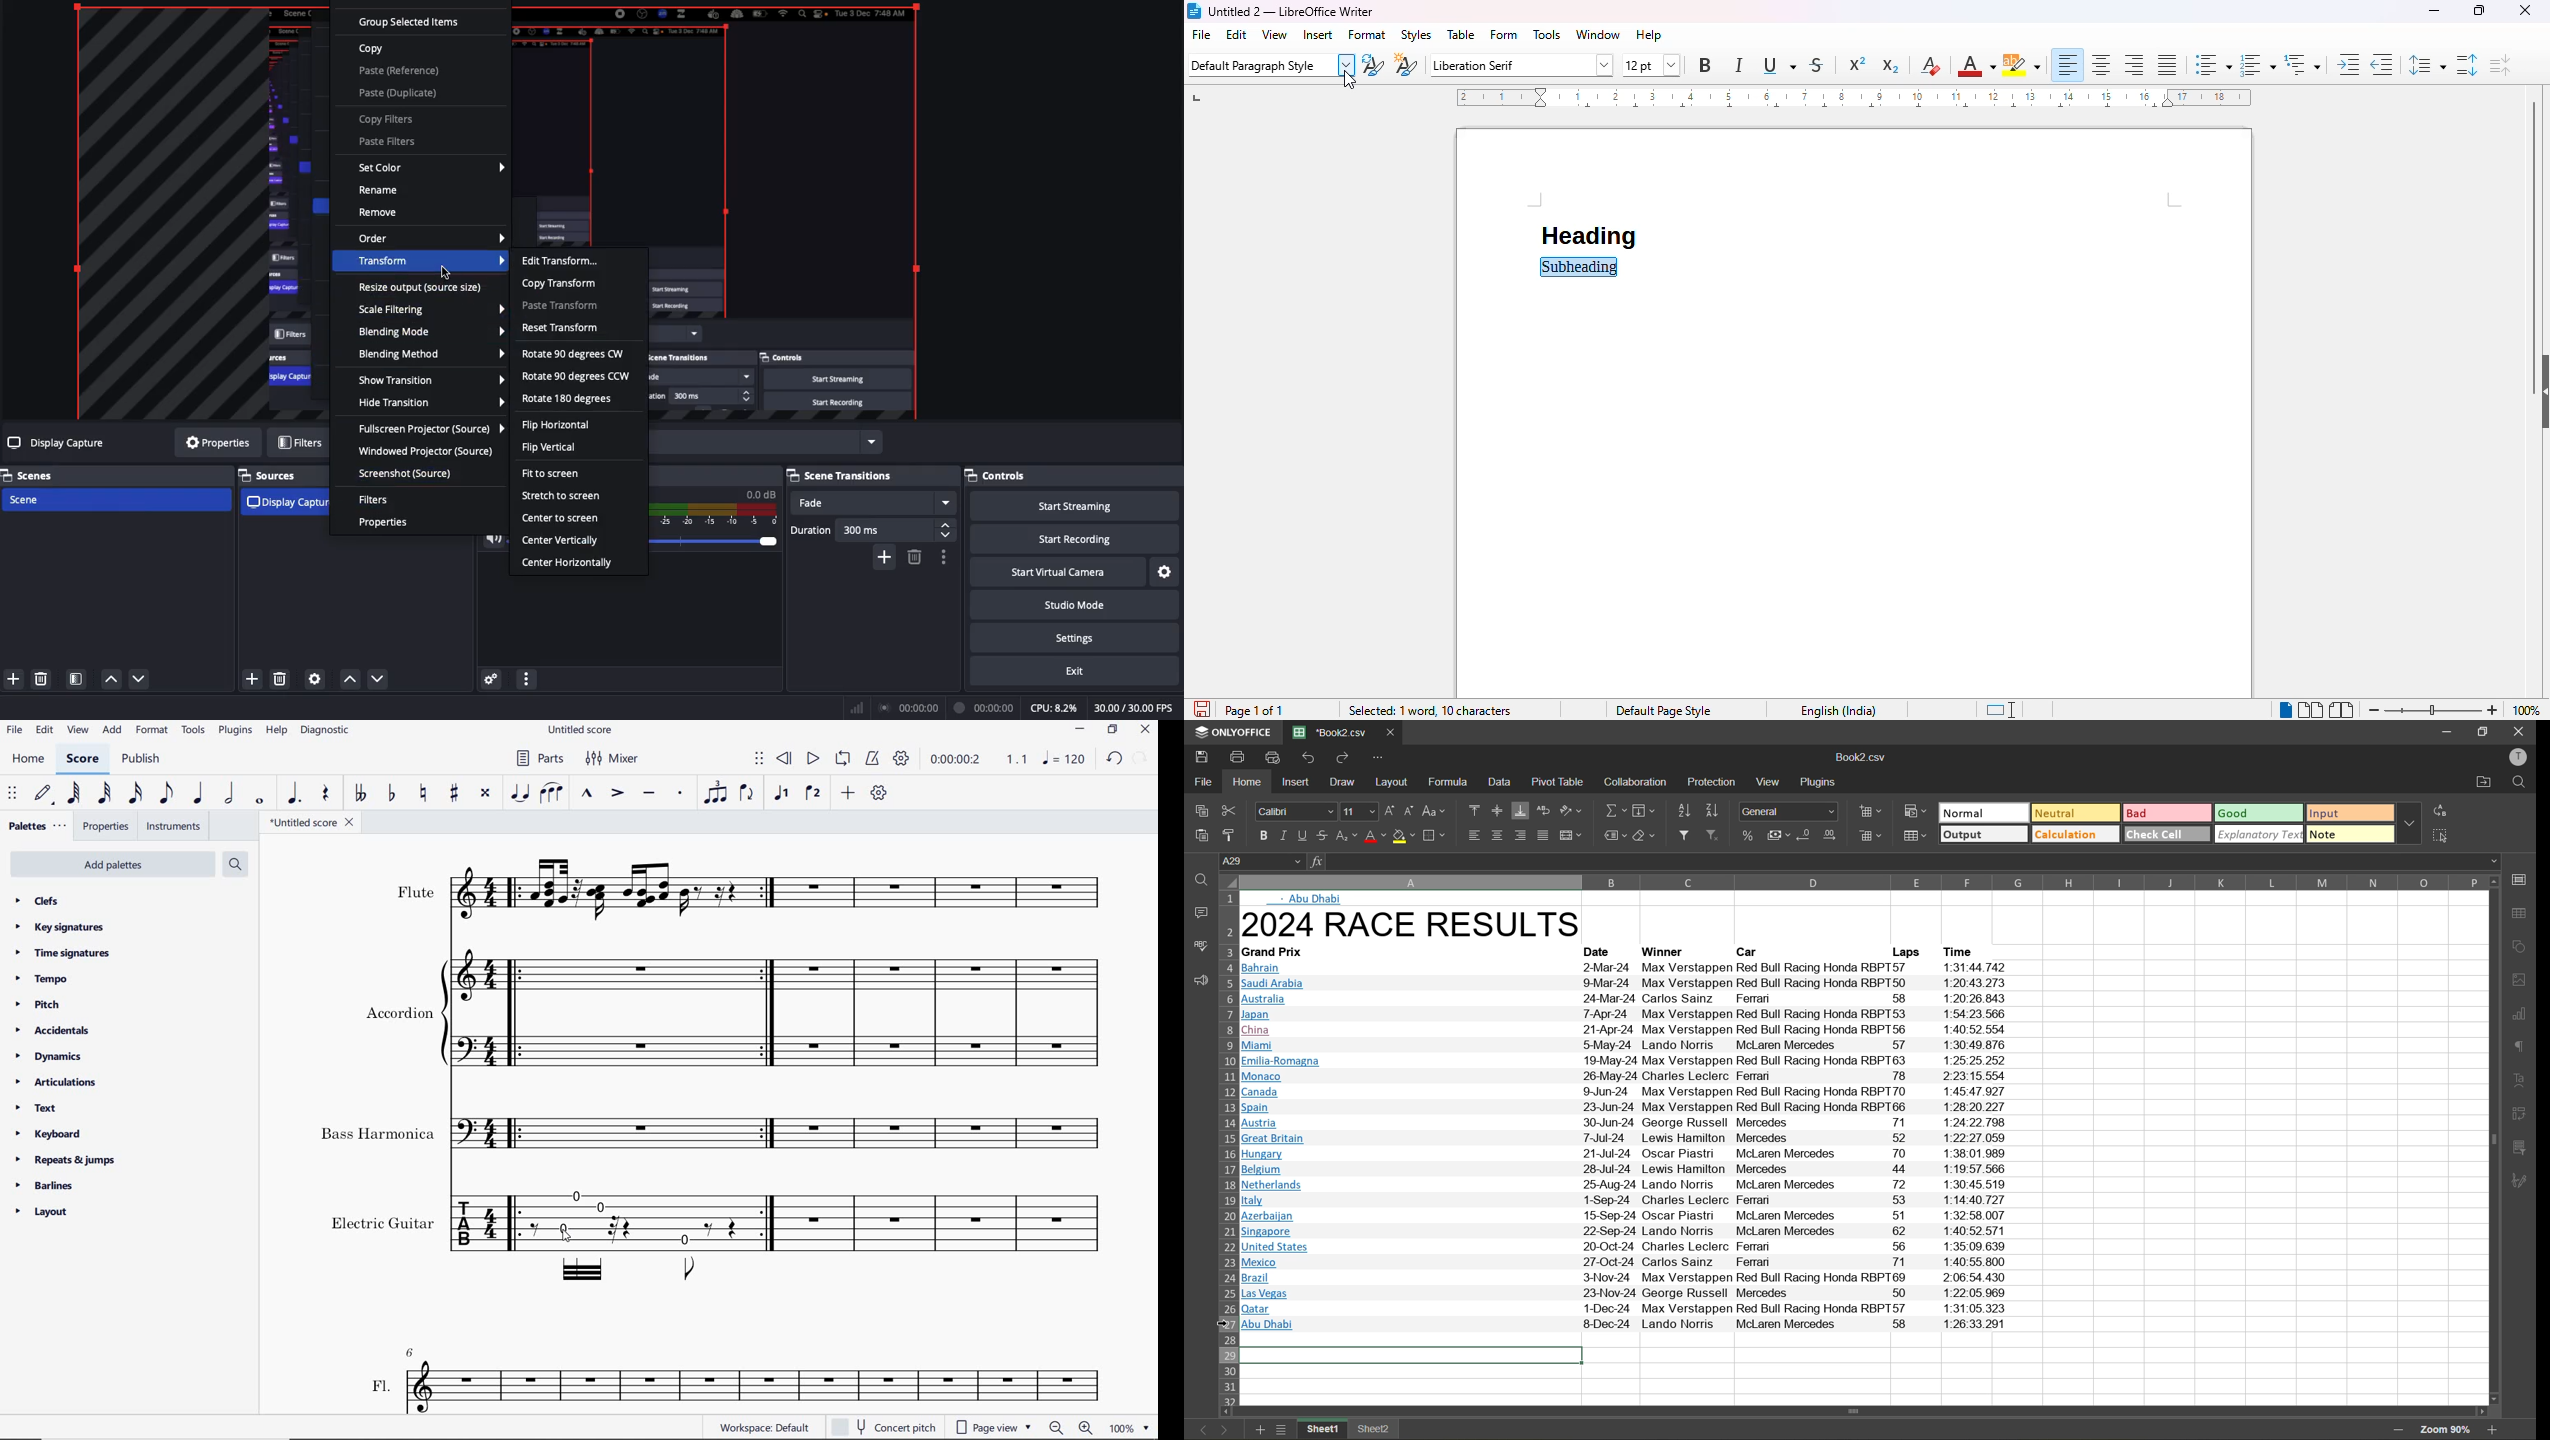  I want to click on Transition properties, so click(943, 557).